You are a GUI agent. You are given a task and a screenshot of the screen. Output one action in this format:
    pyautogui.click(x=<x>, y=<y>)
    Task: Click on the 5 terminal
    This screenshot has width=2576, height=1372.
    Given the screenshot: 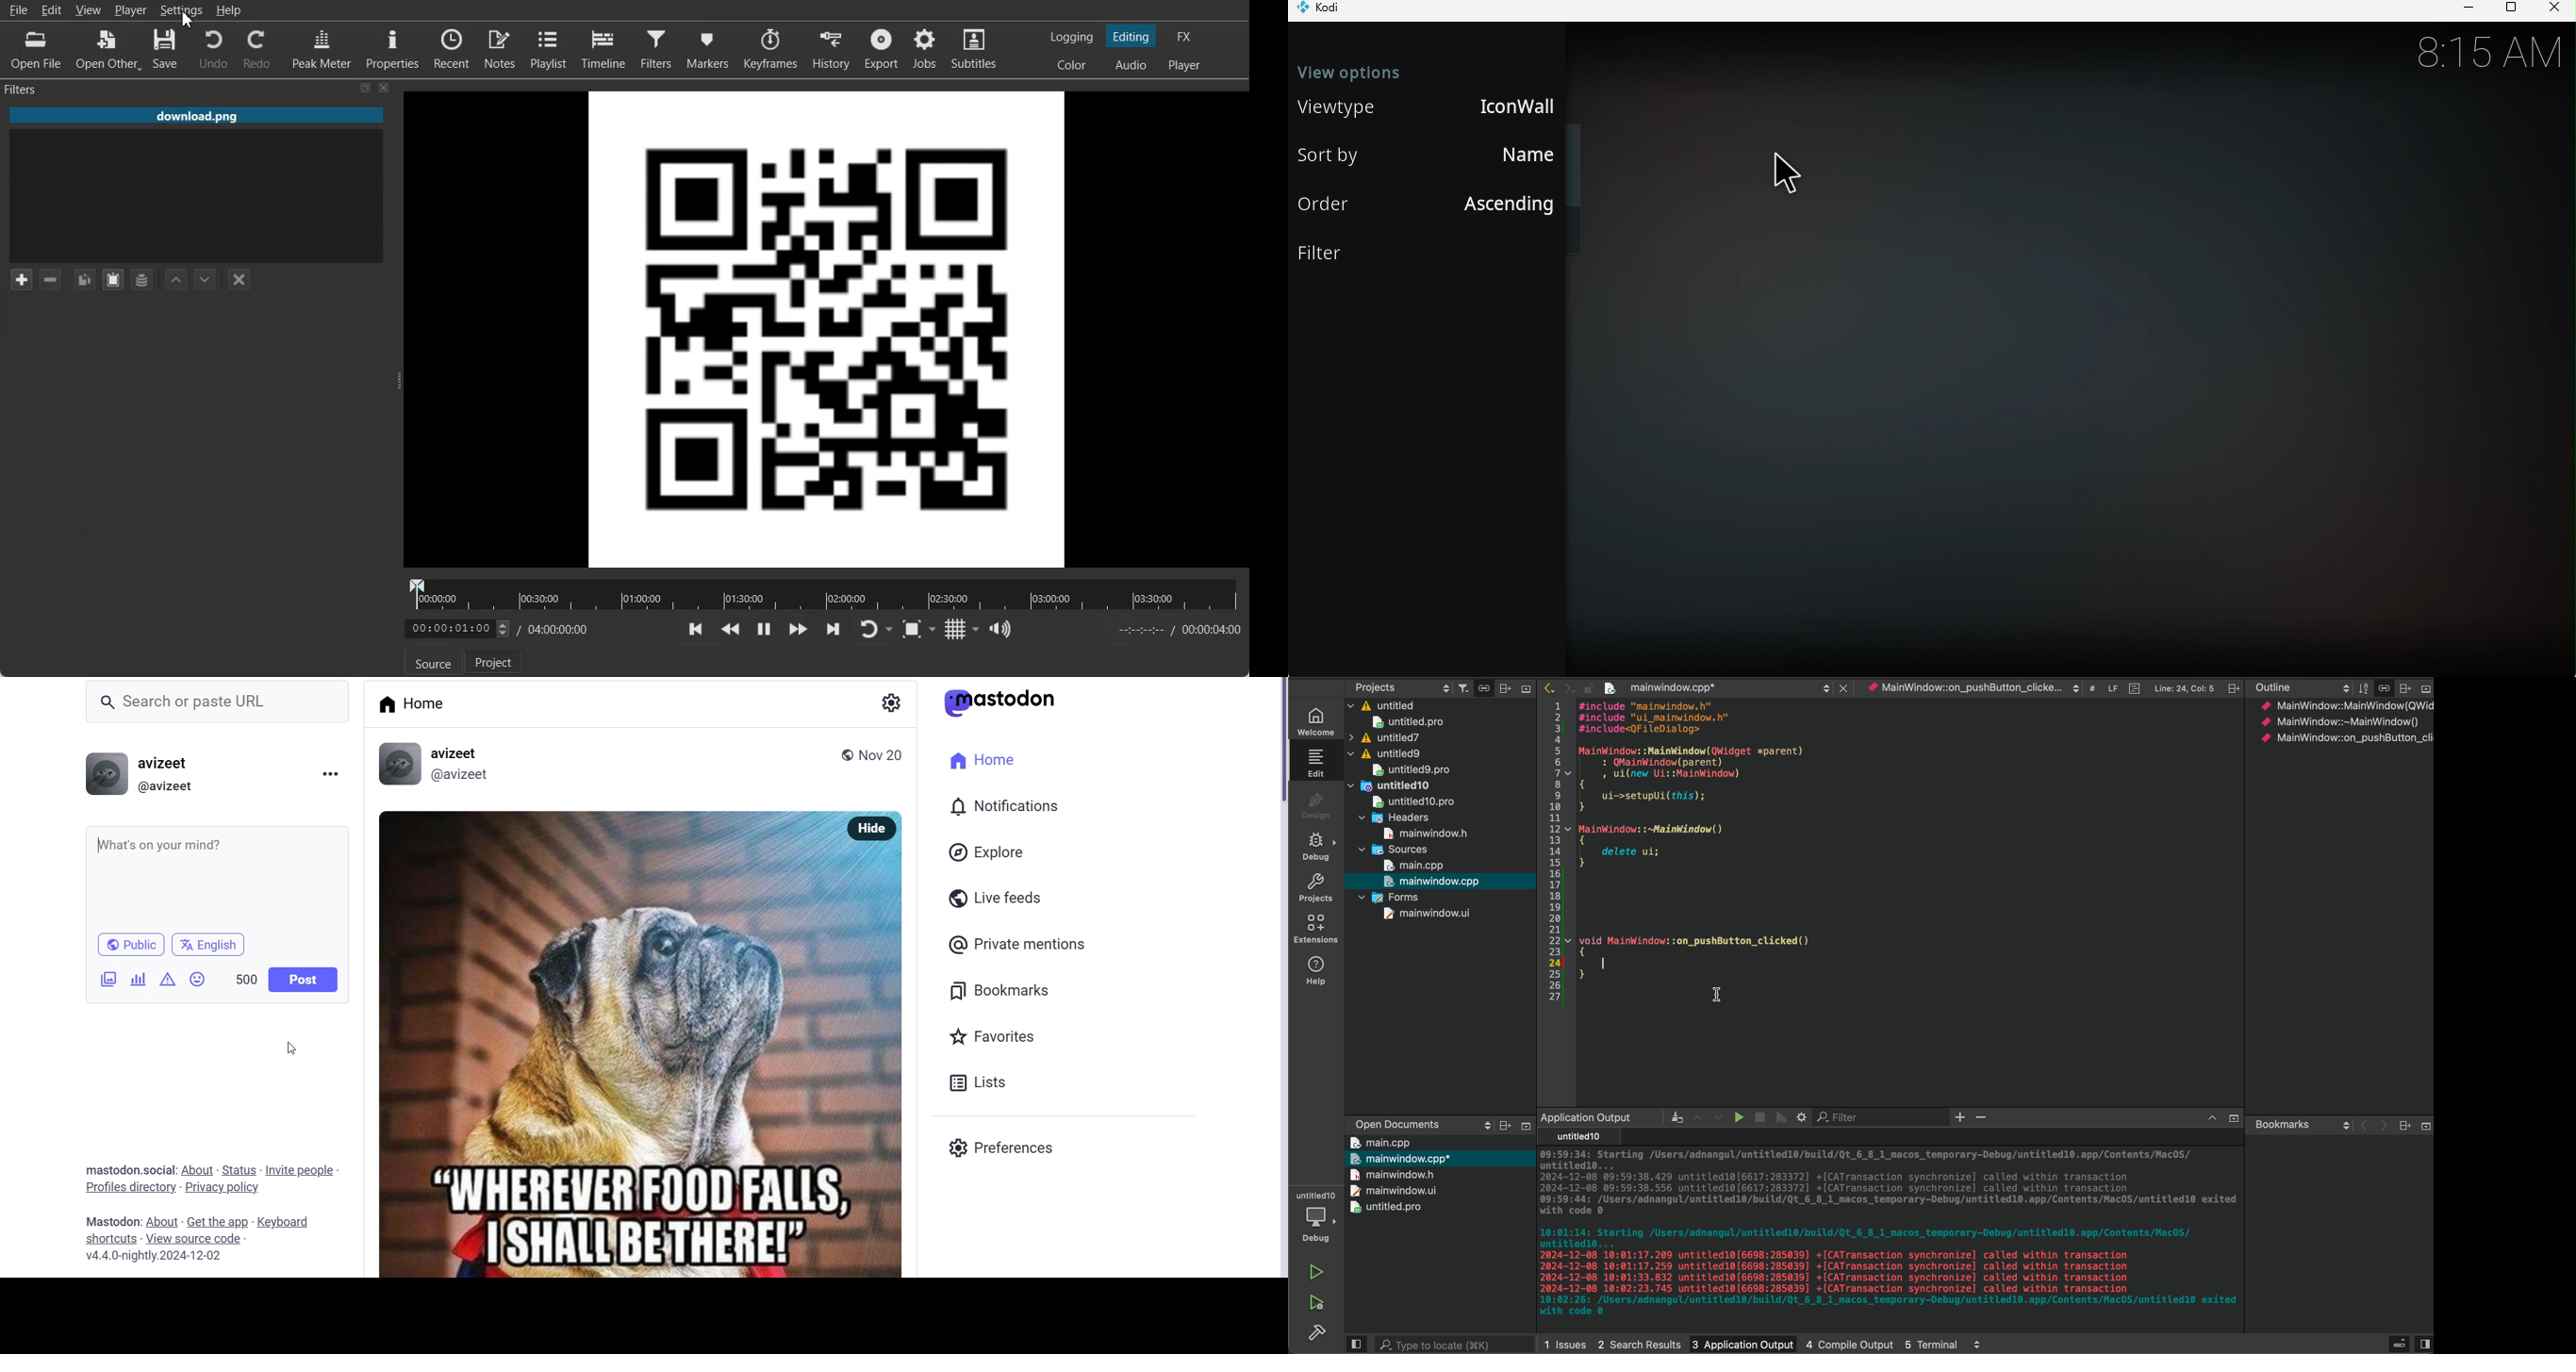 What is the action you would take?
    pyautogui.click(x=1931, y=1342)
    